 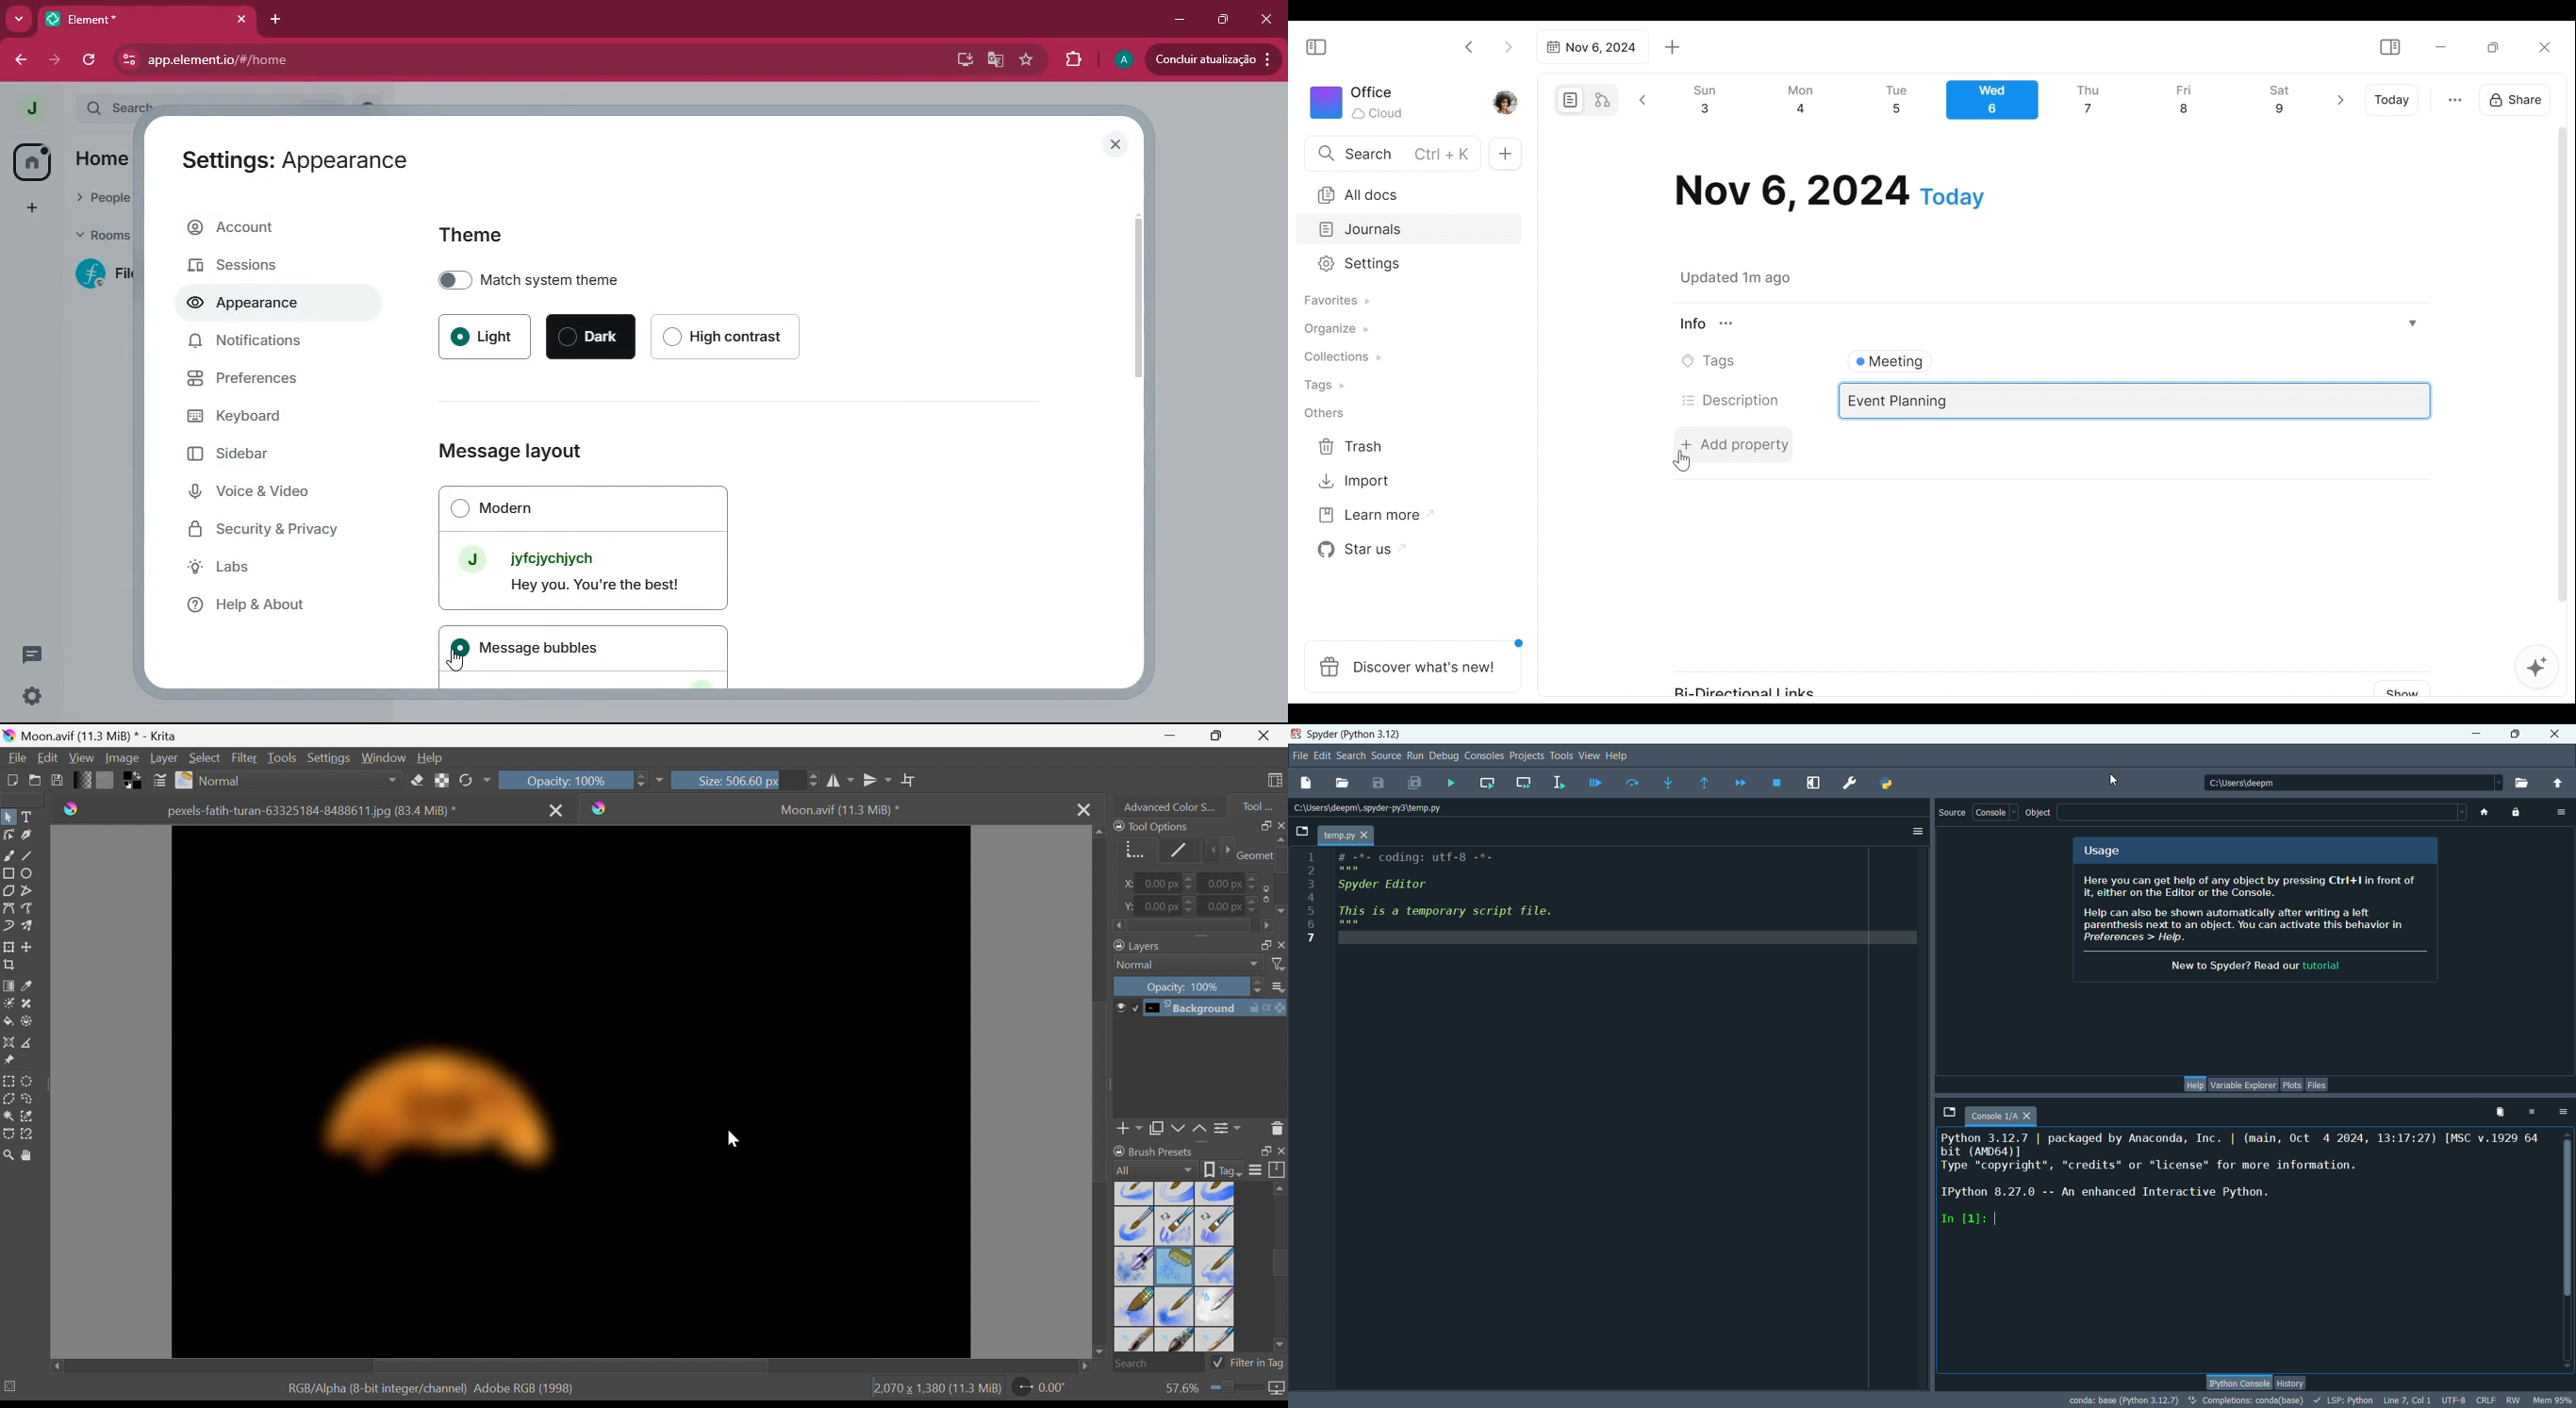 What do you see at coordinates (56, 779) in the screenshot?
I see `Save` at bounding box center [56, 779].